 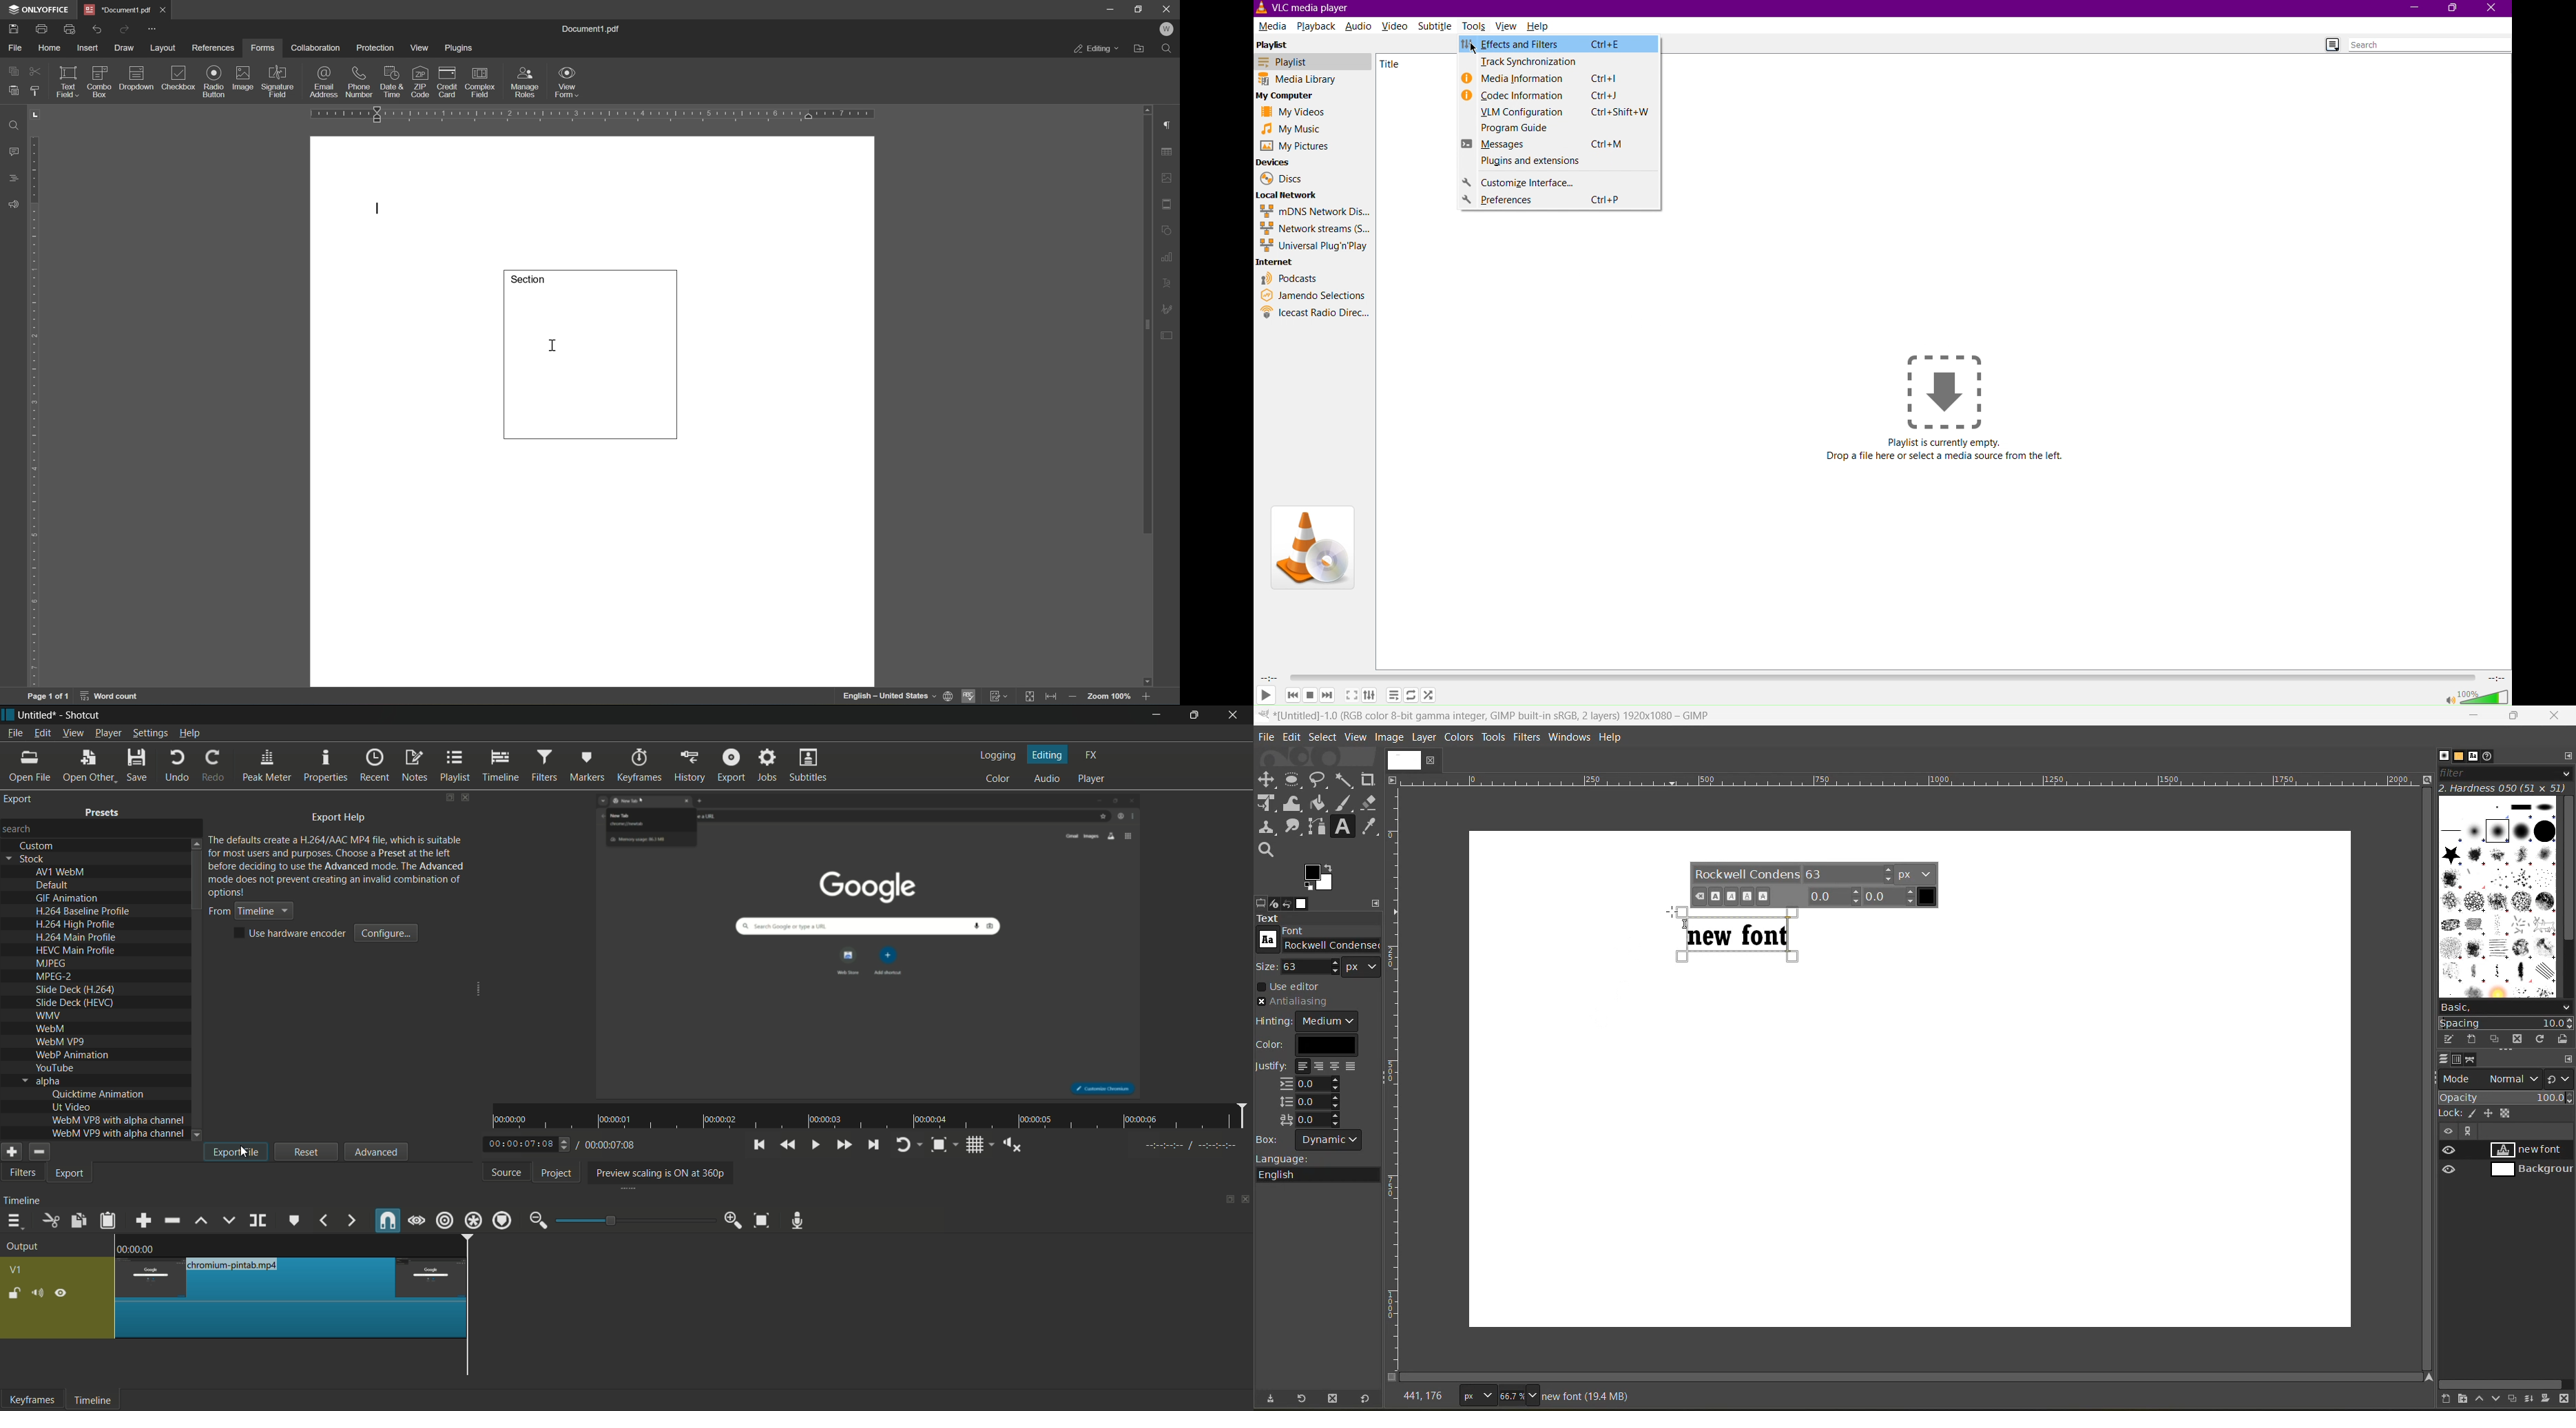 What do you see at coordinates (1889, 674) in the screenshot?
I see `Timeline` at bounding box center [1889, 674].